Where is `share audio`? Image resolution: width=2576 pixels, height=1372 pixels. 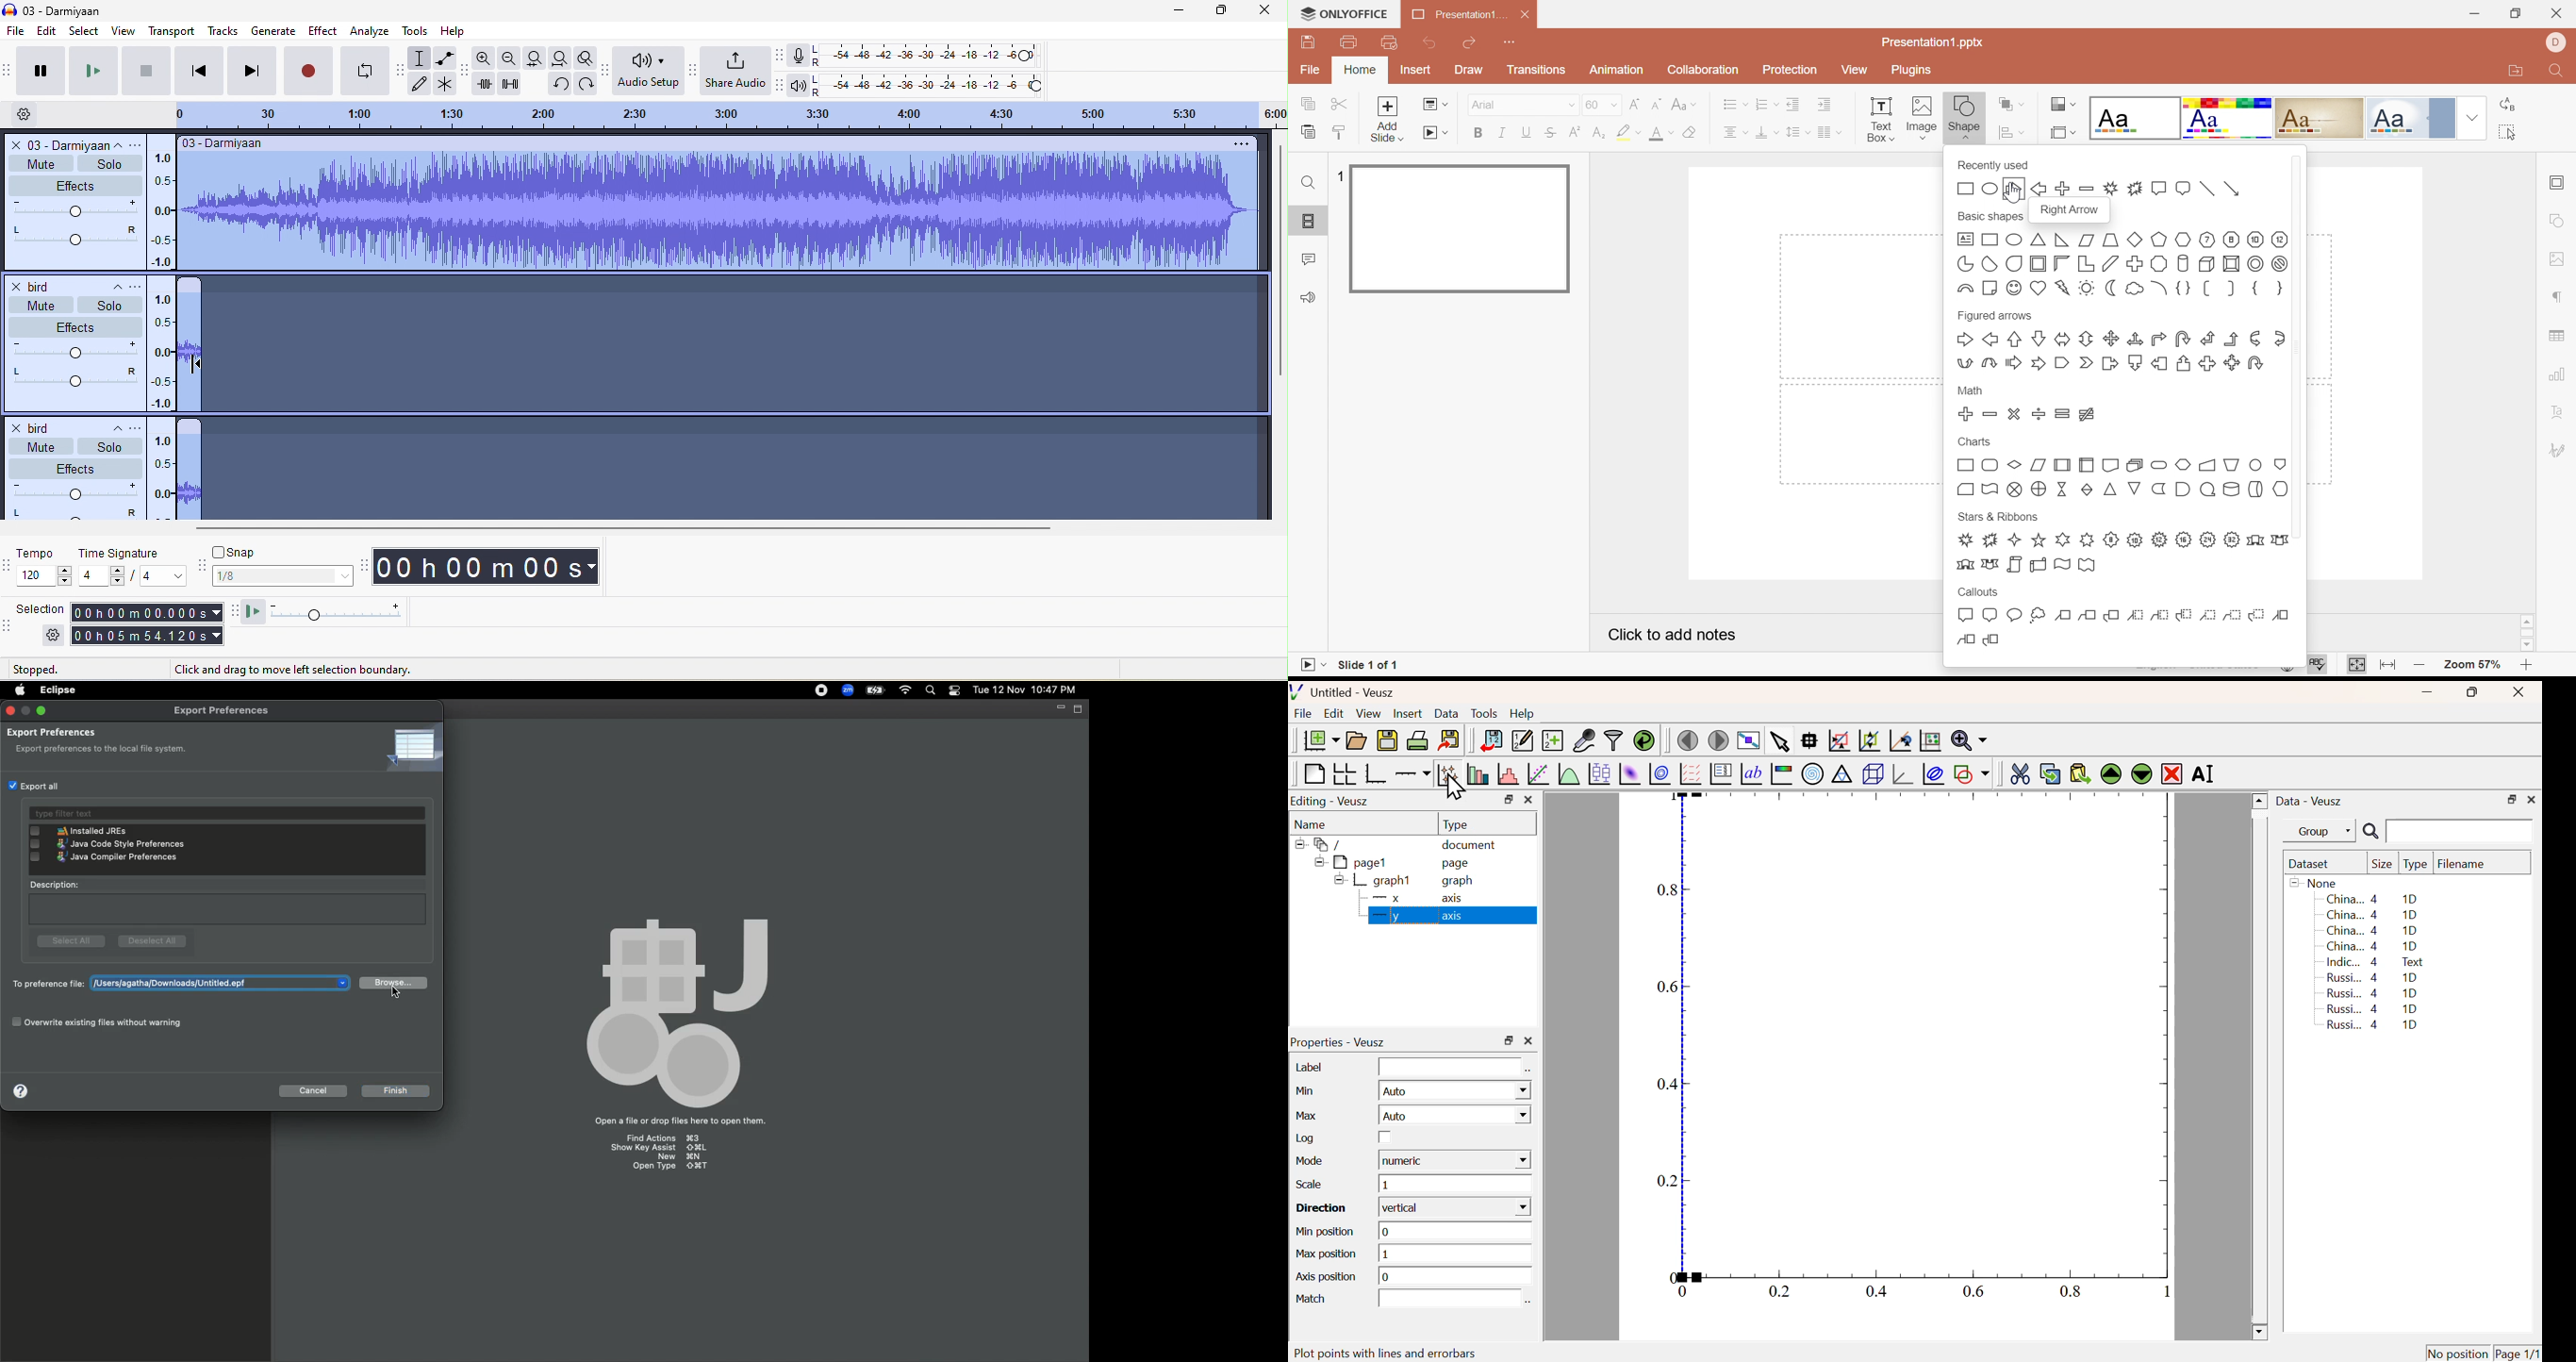
share audio is located at coordinates (736, 71).